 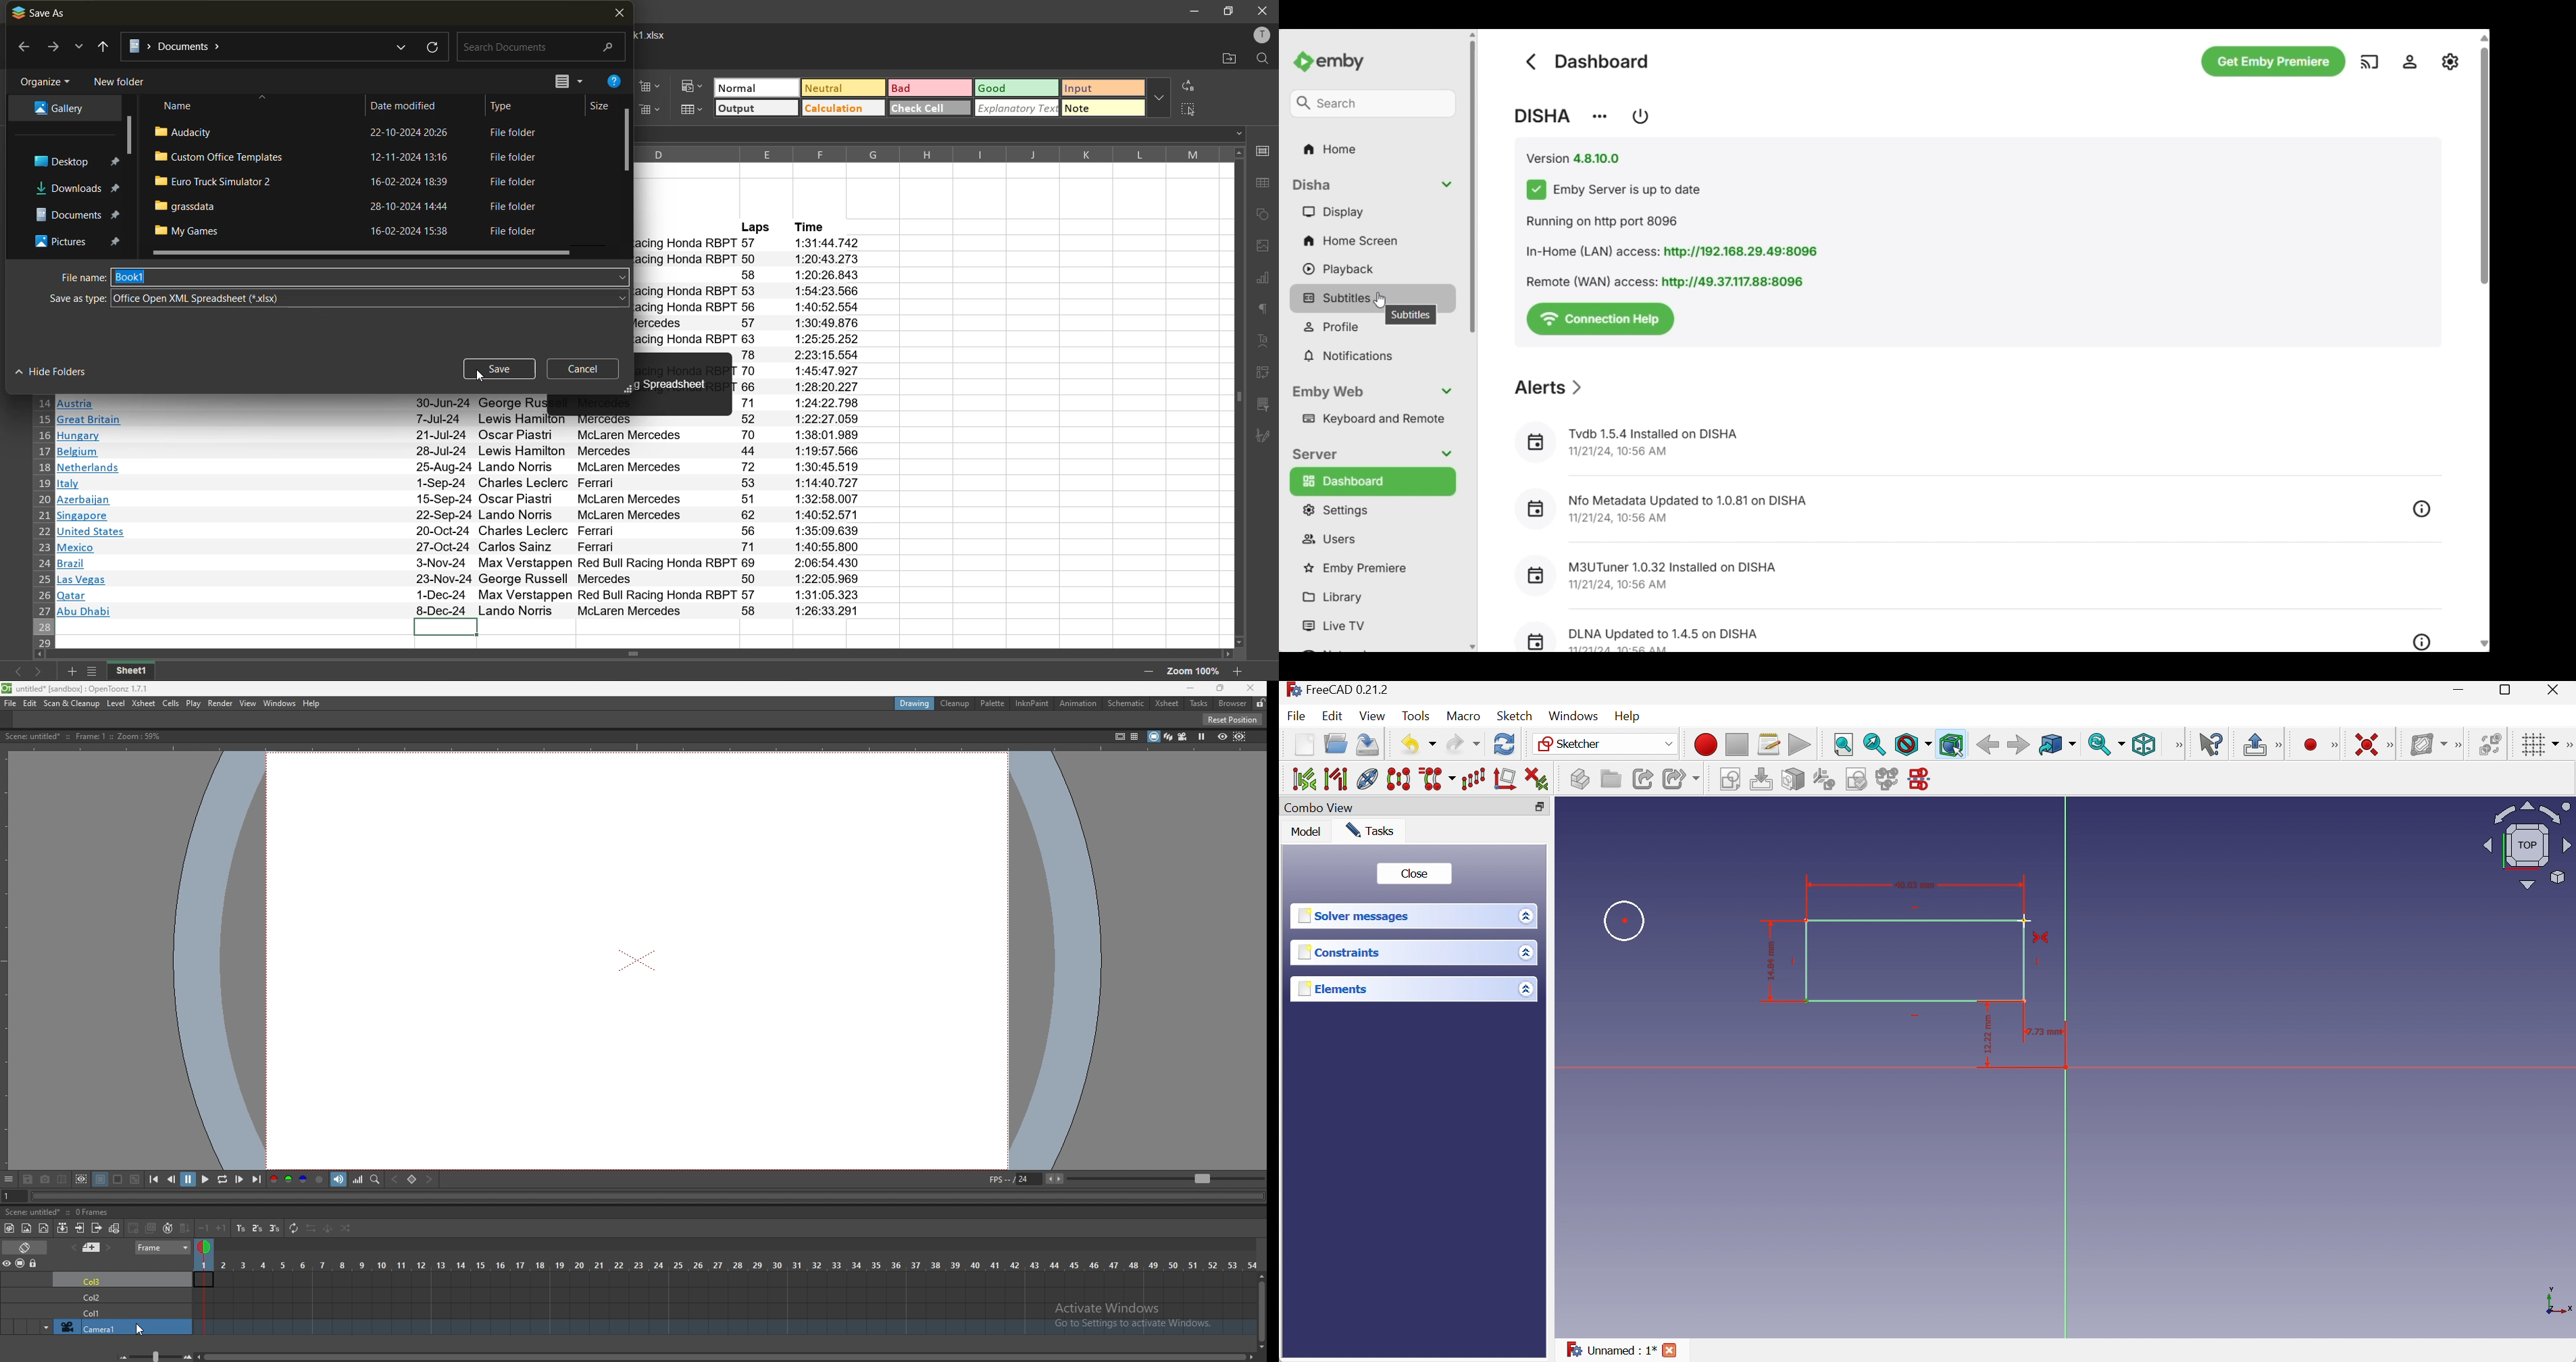 I want to click on signature, so click(x=1267, y=435).